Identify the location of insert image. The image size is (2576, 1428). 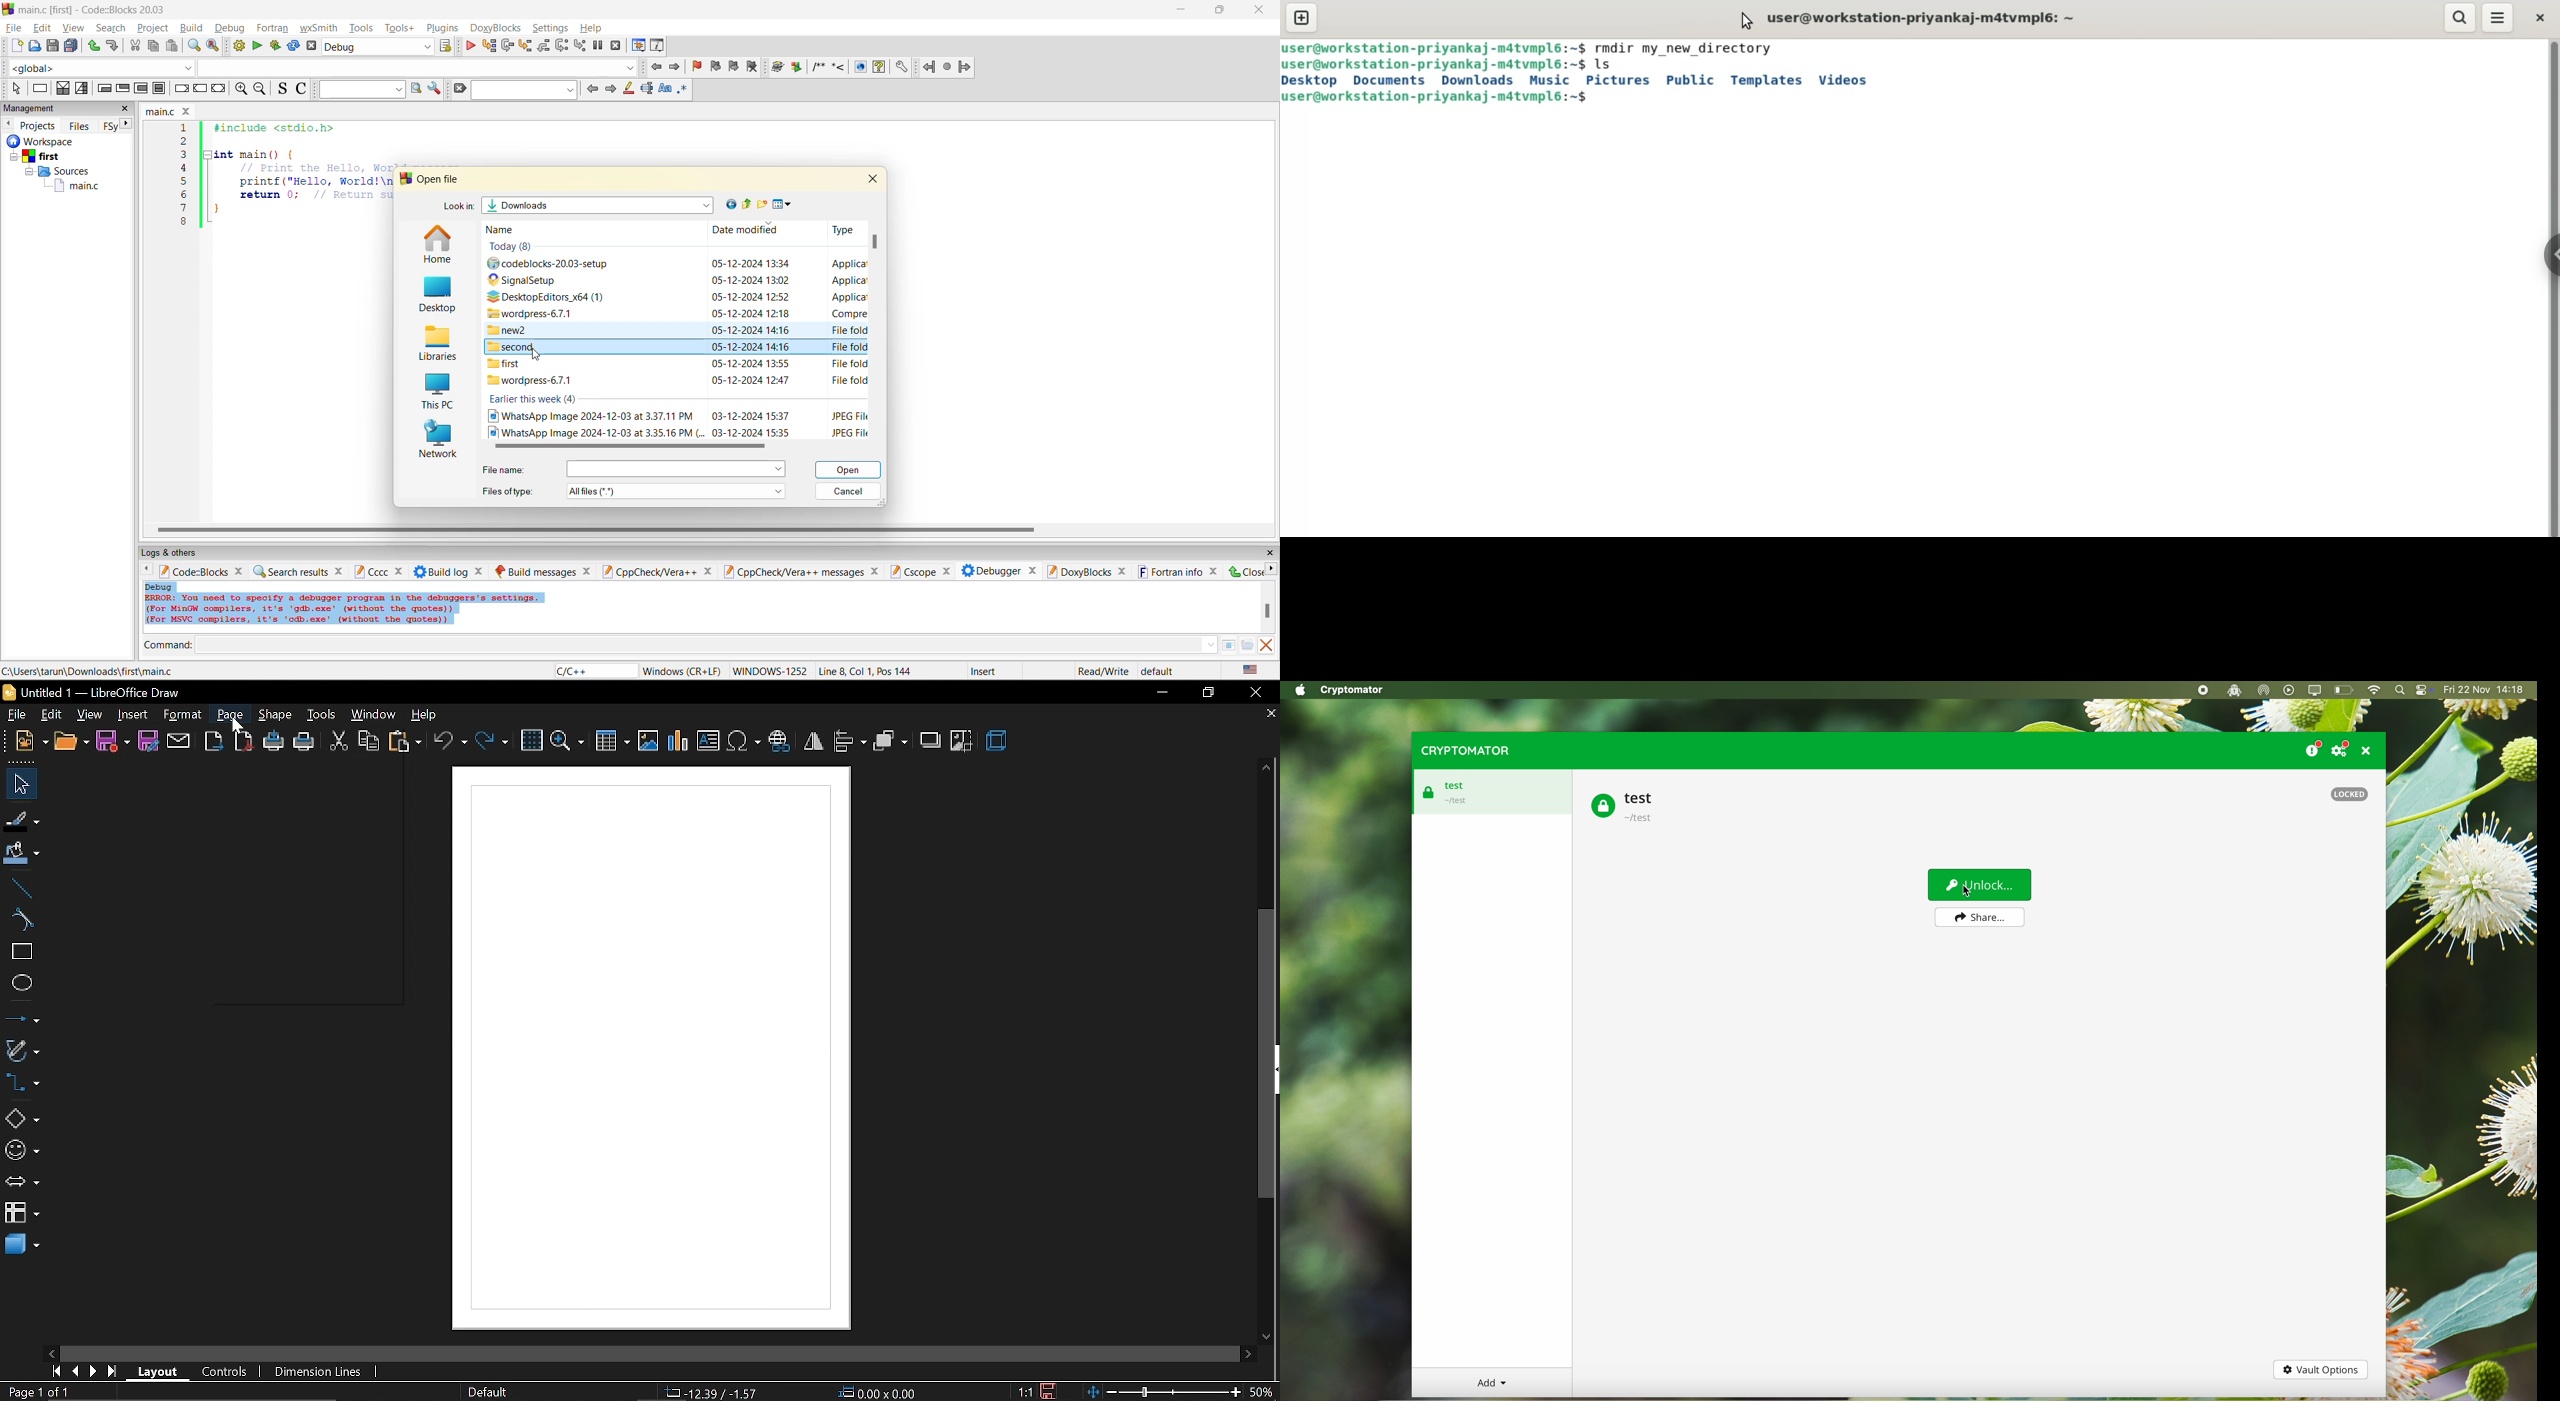
(647, 741).